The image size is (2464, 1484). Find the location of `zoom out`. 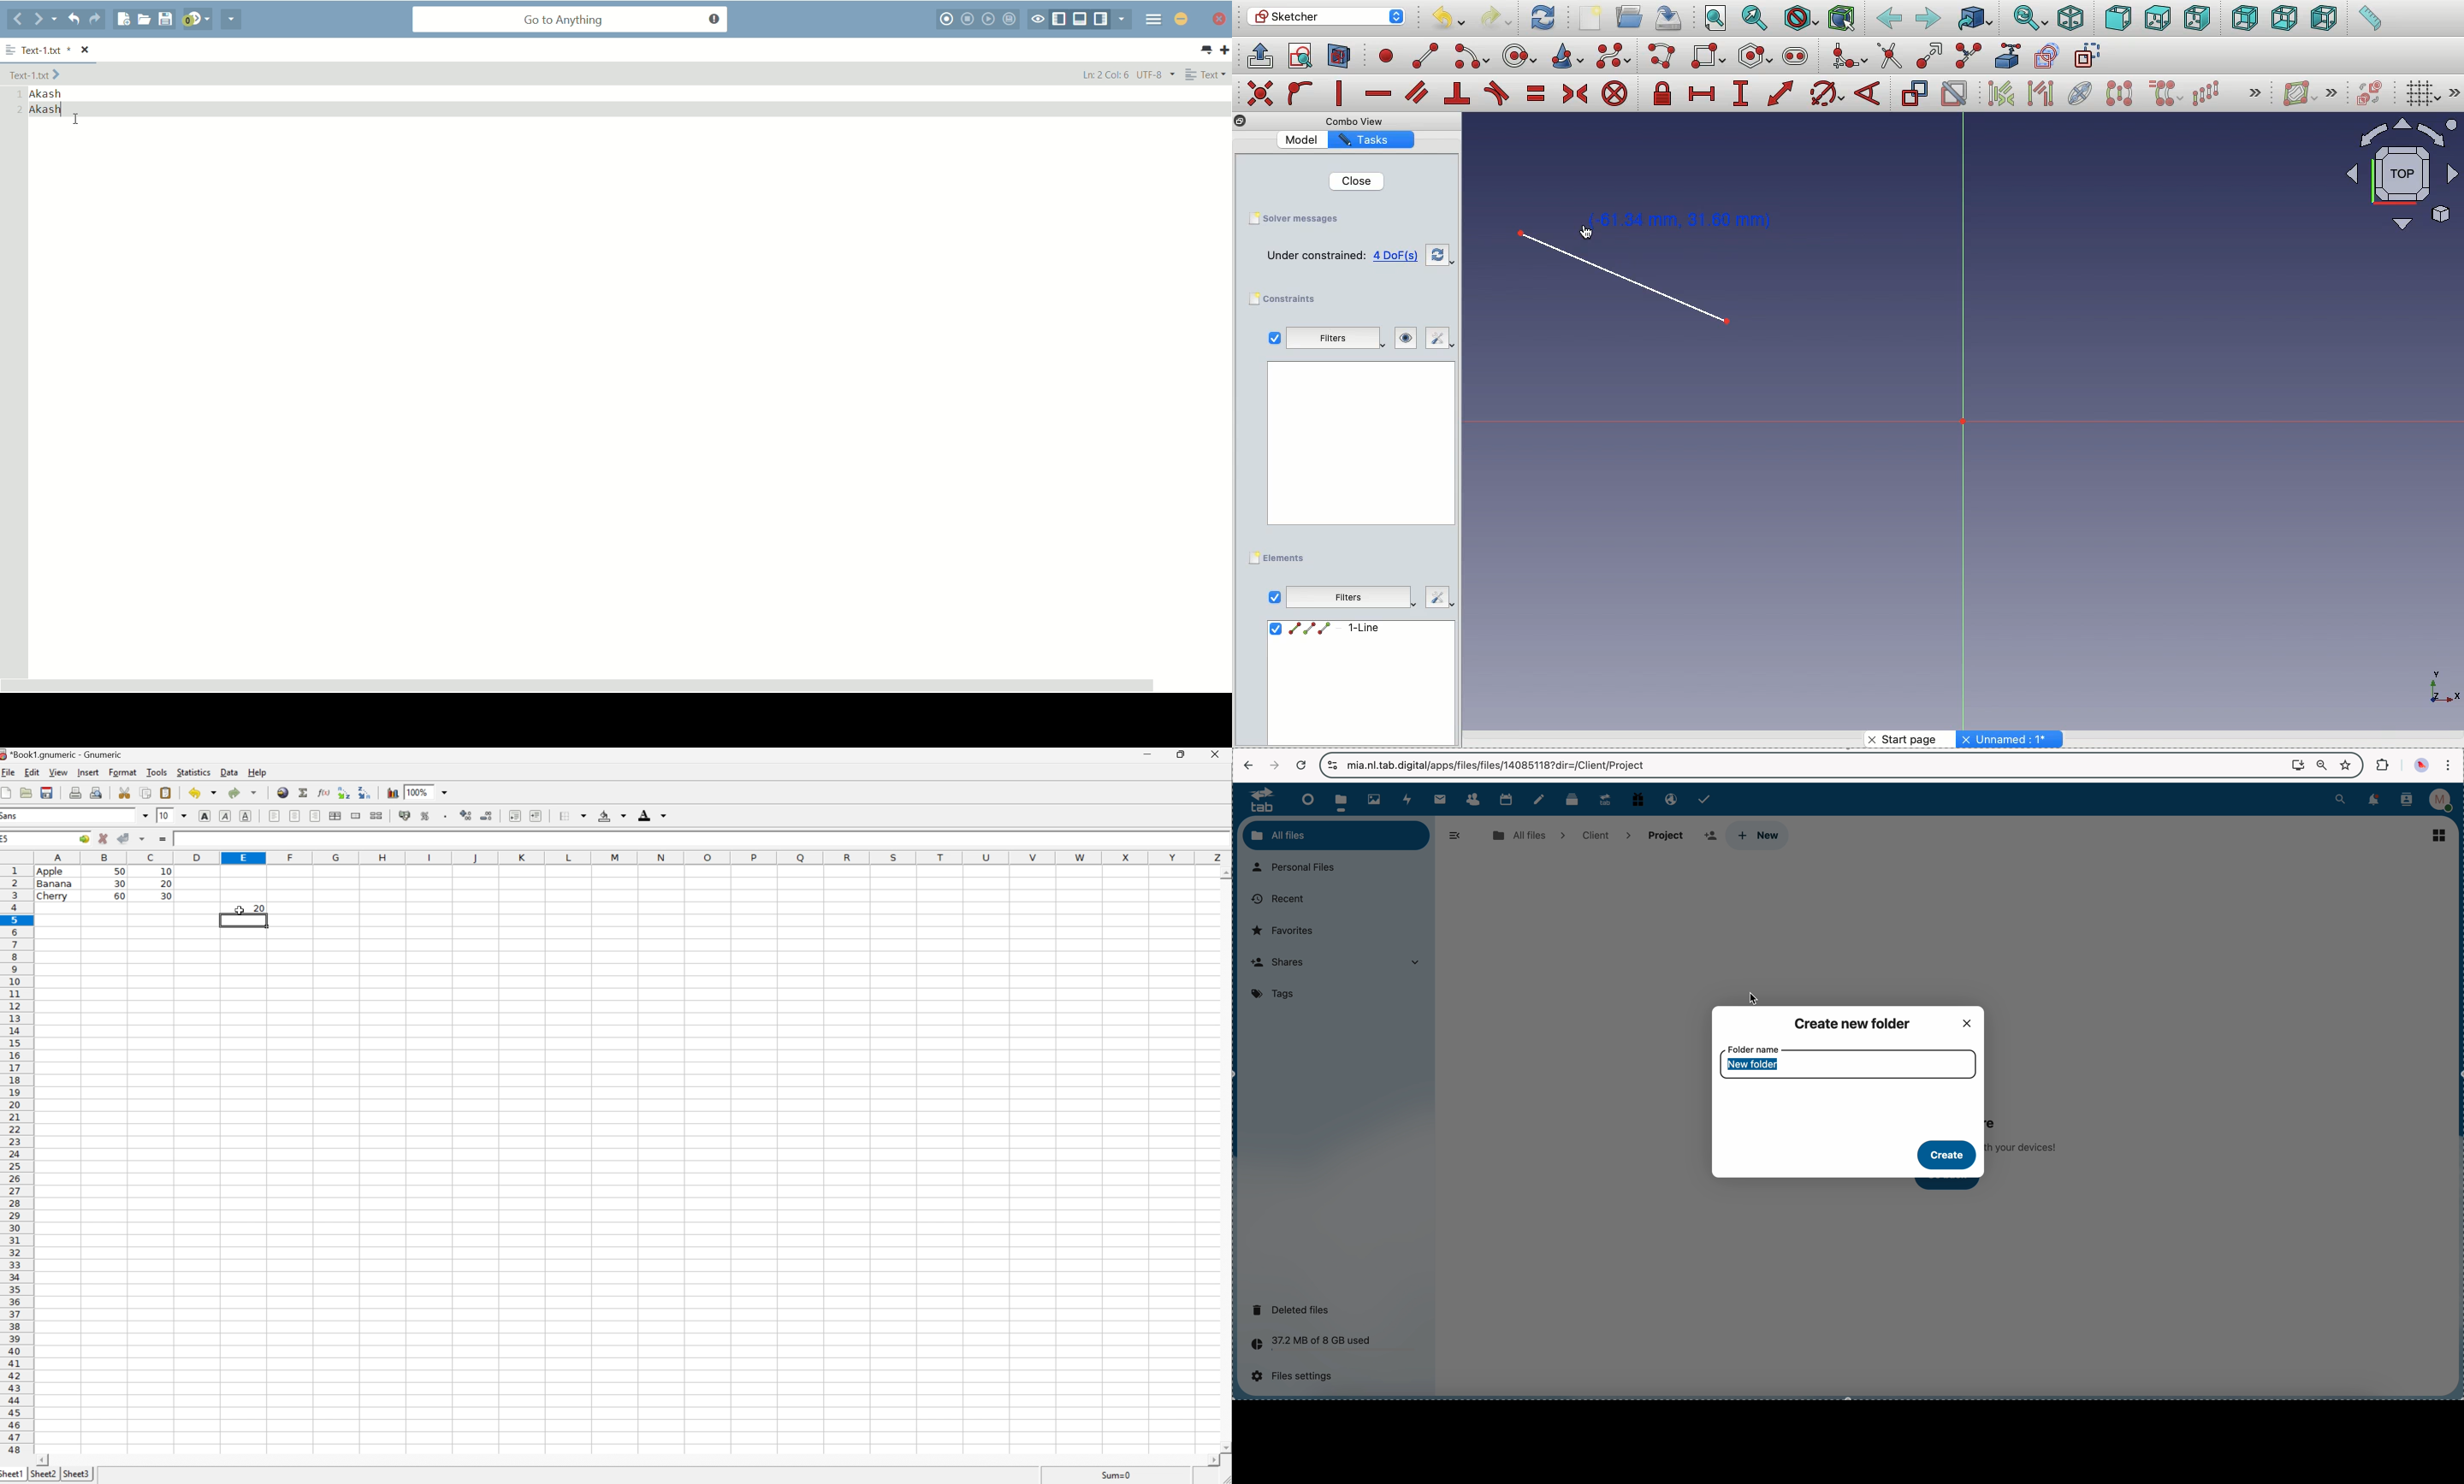

zoom out is located at coordinates (2322, 766).